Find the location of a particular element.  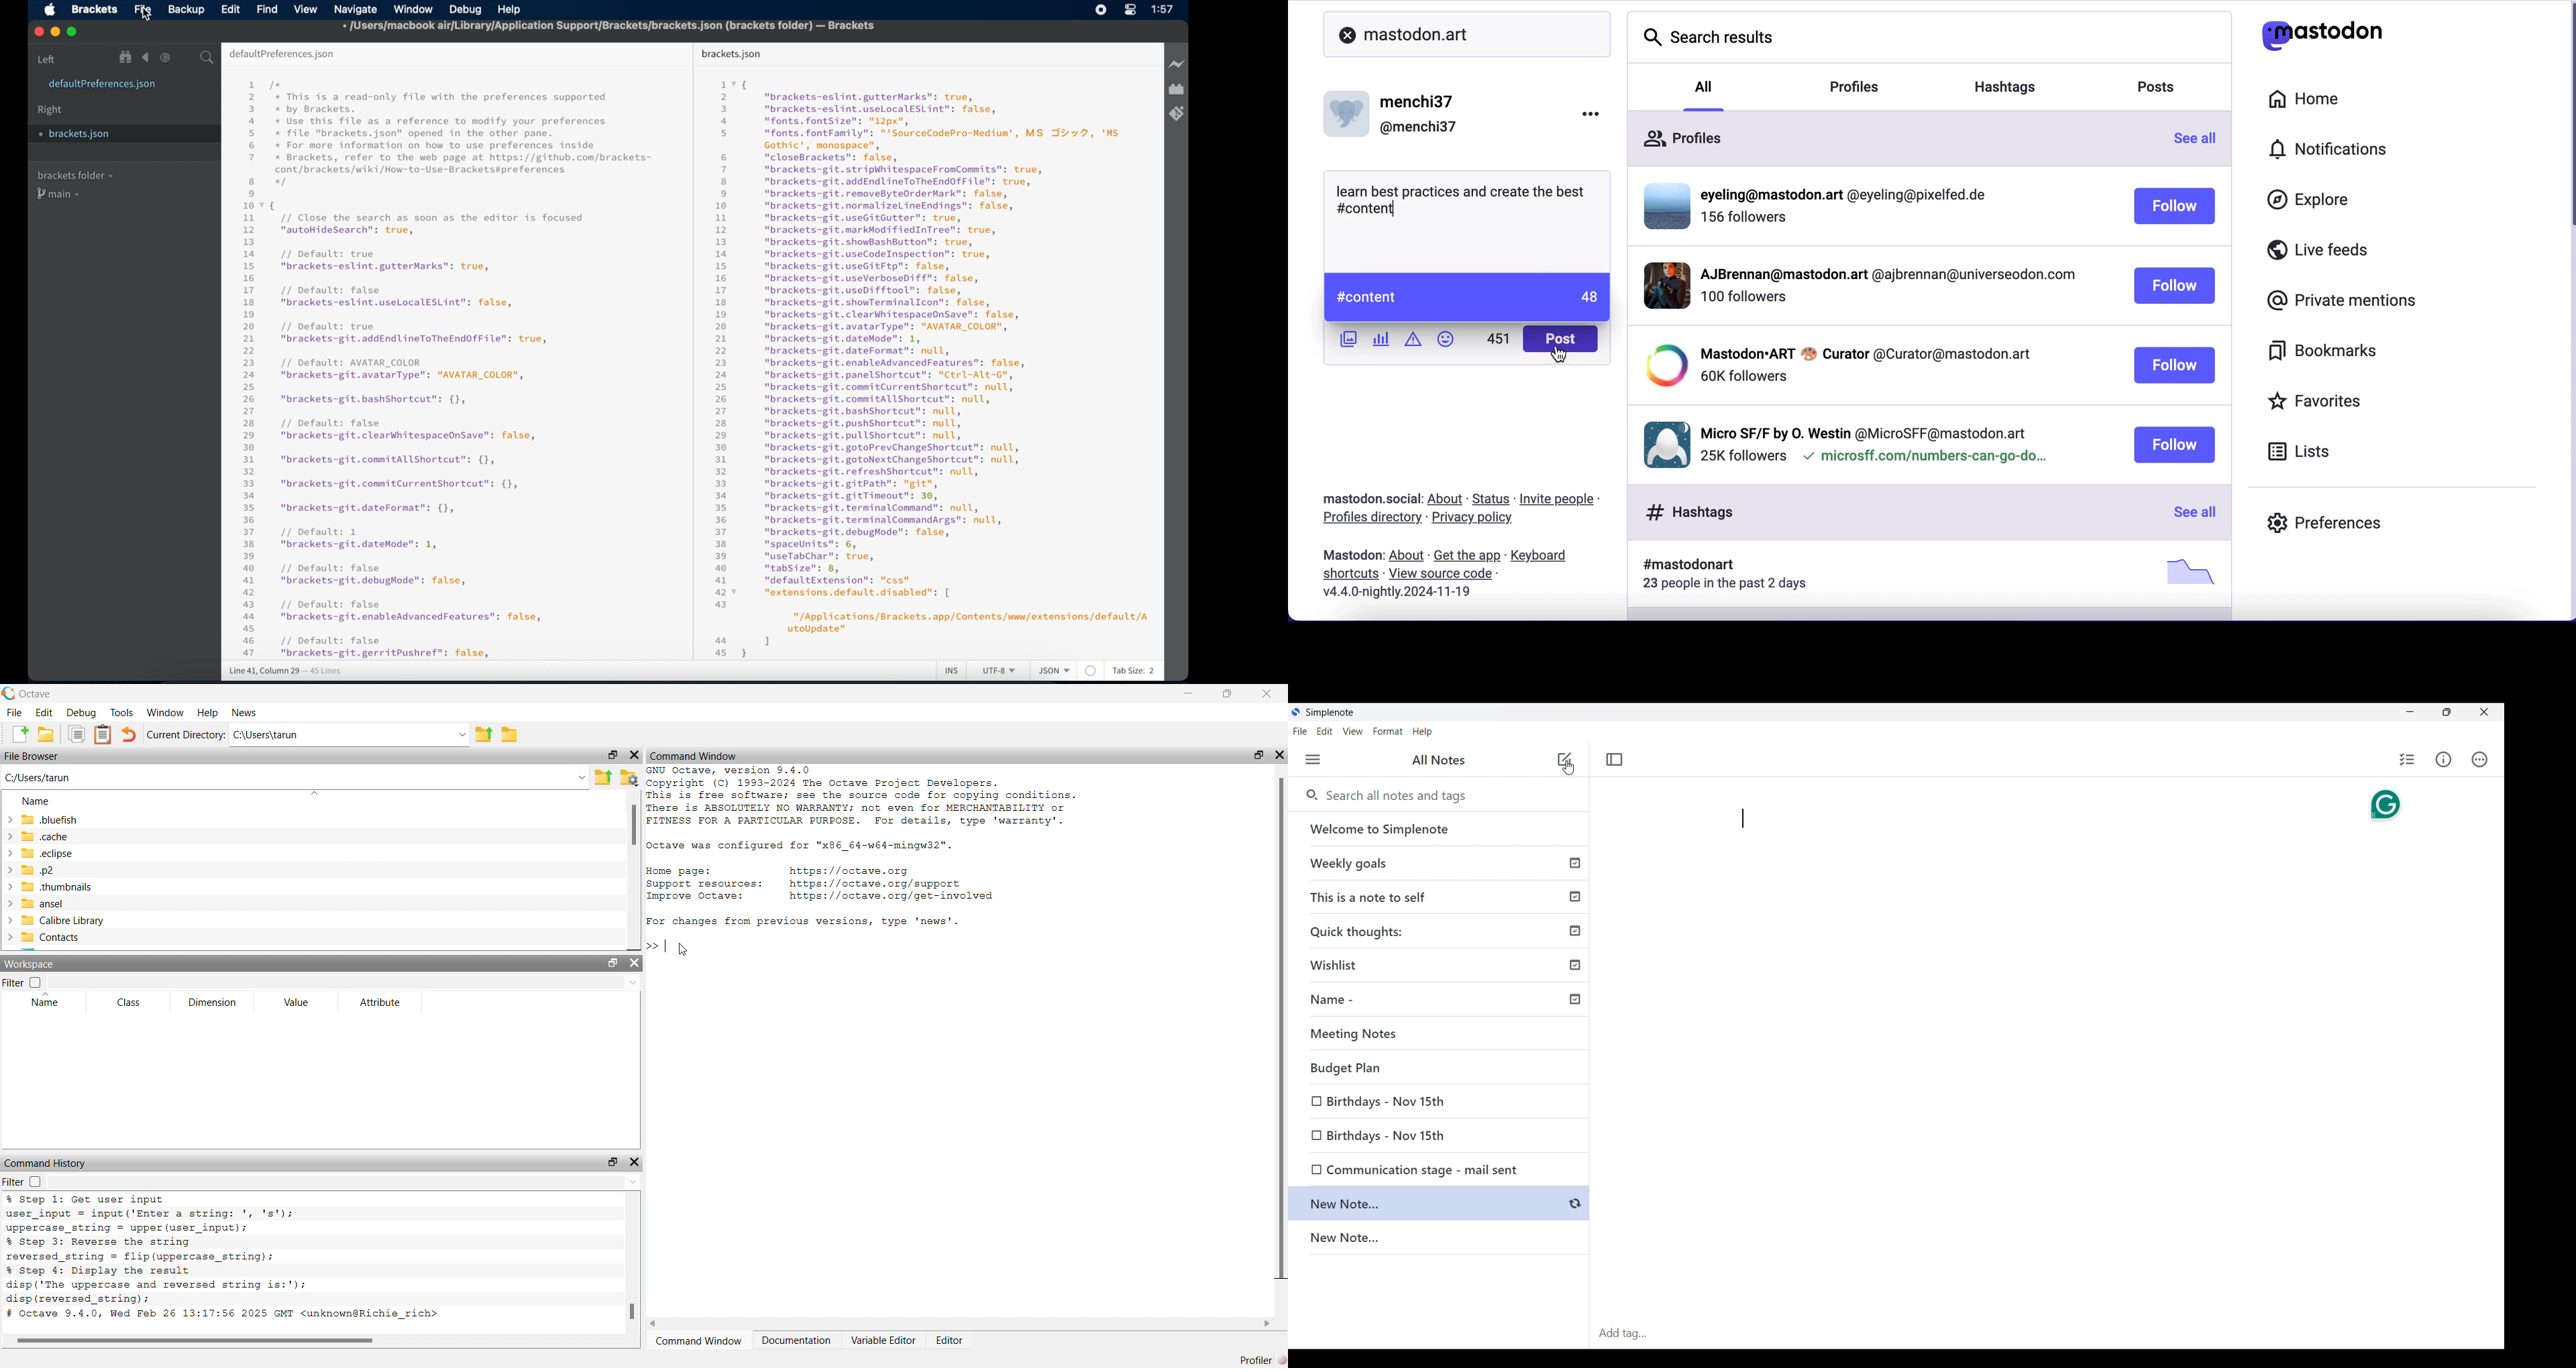

lists is located at coordinates (2307, 455).